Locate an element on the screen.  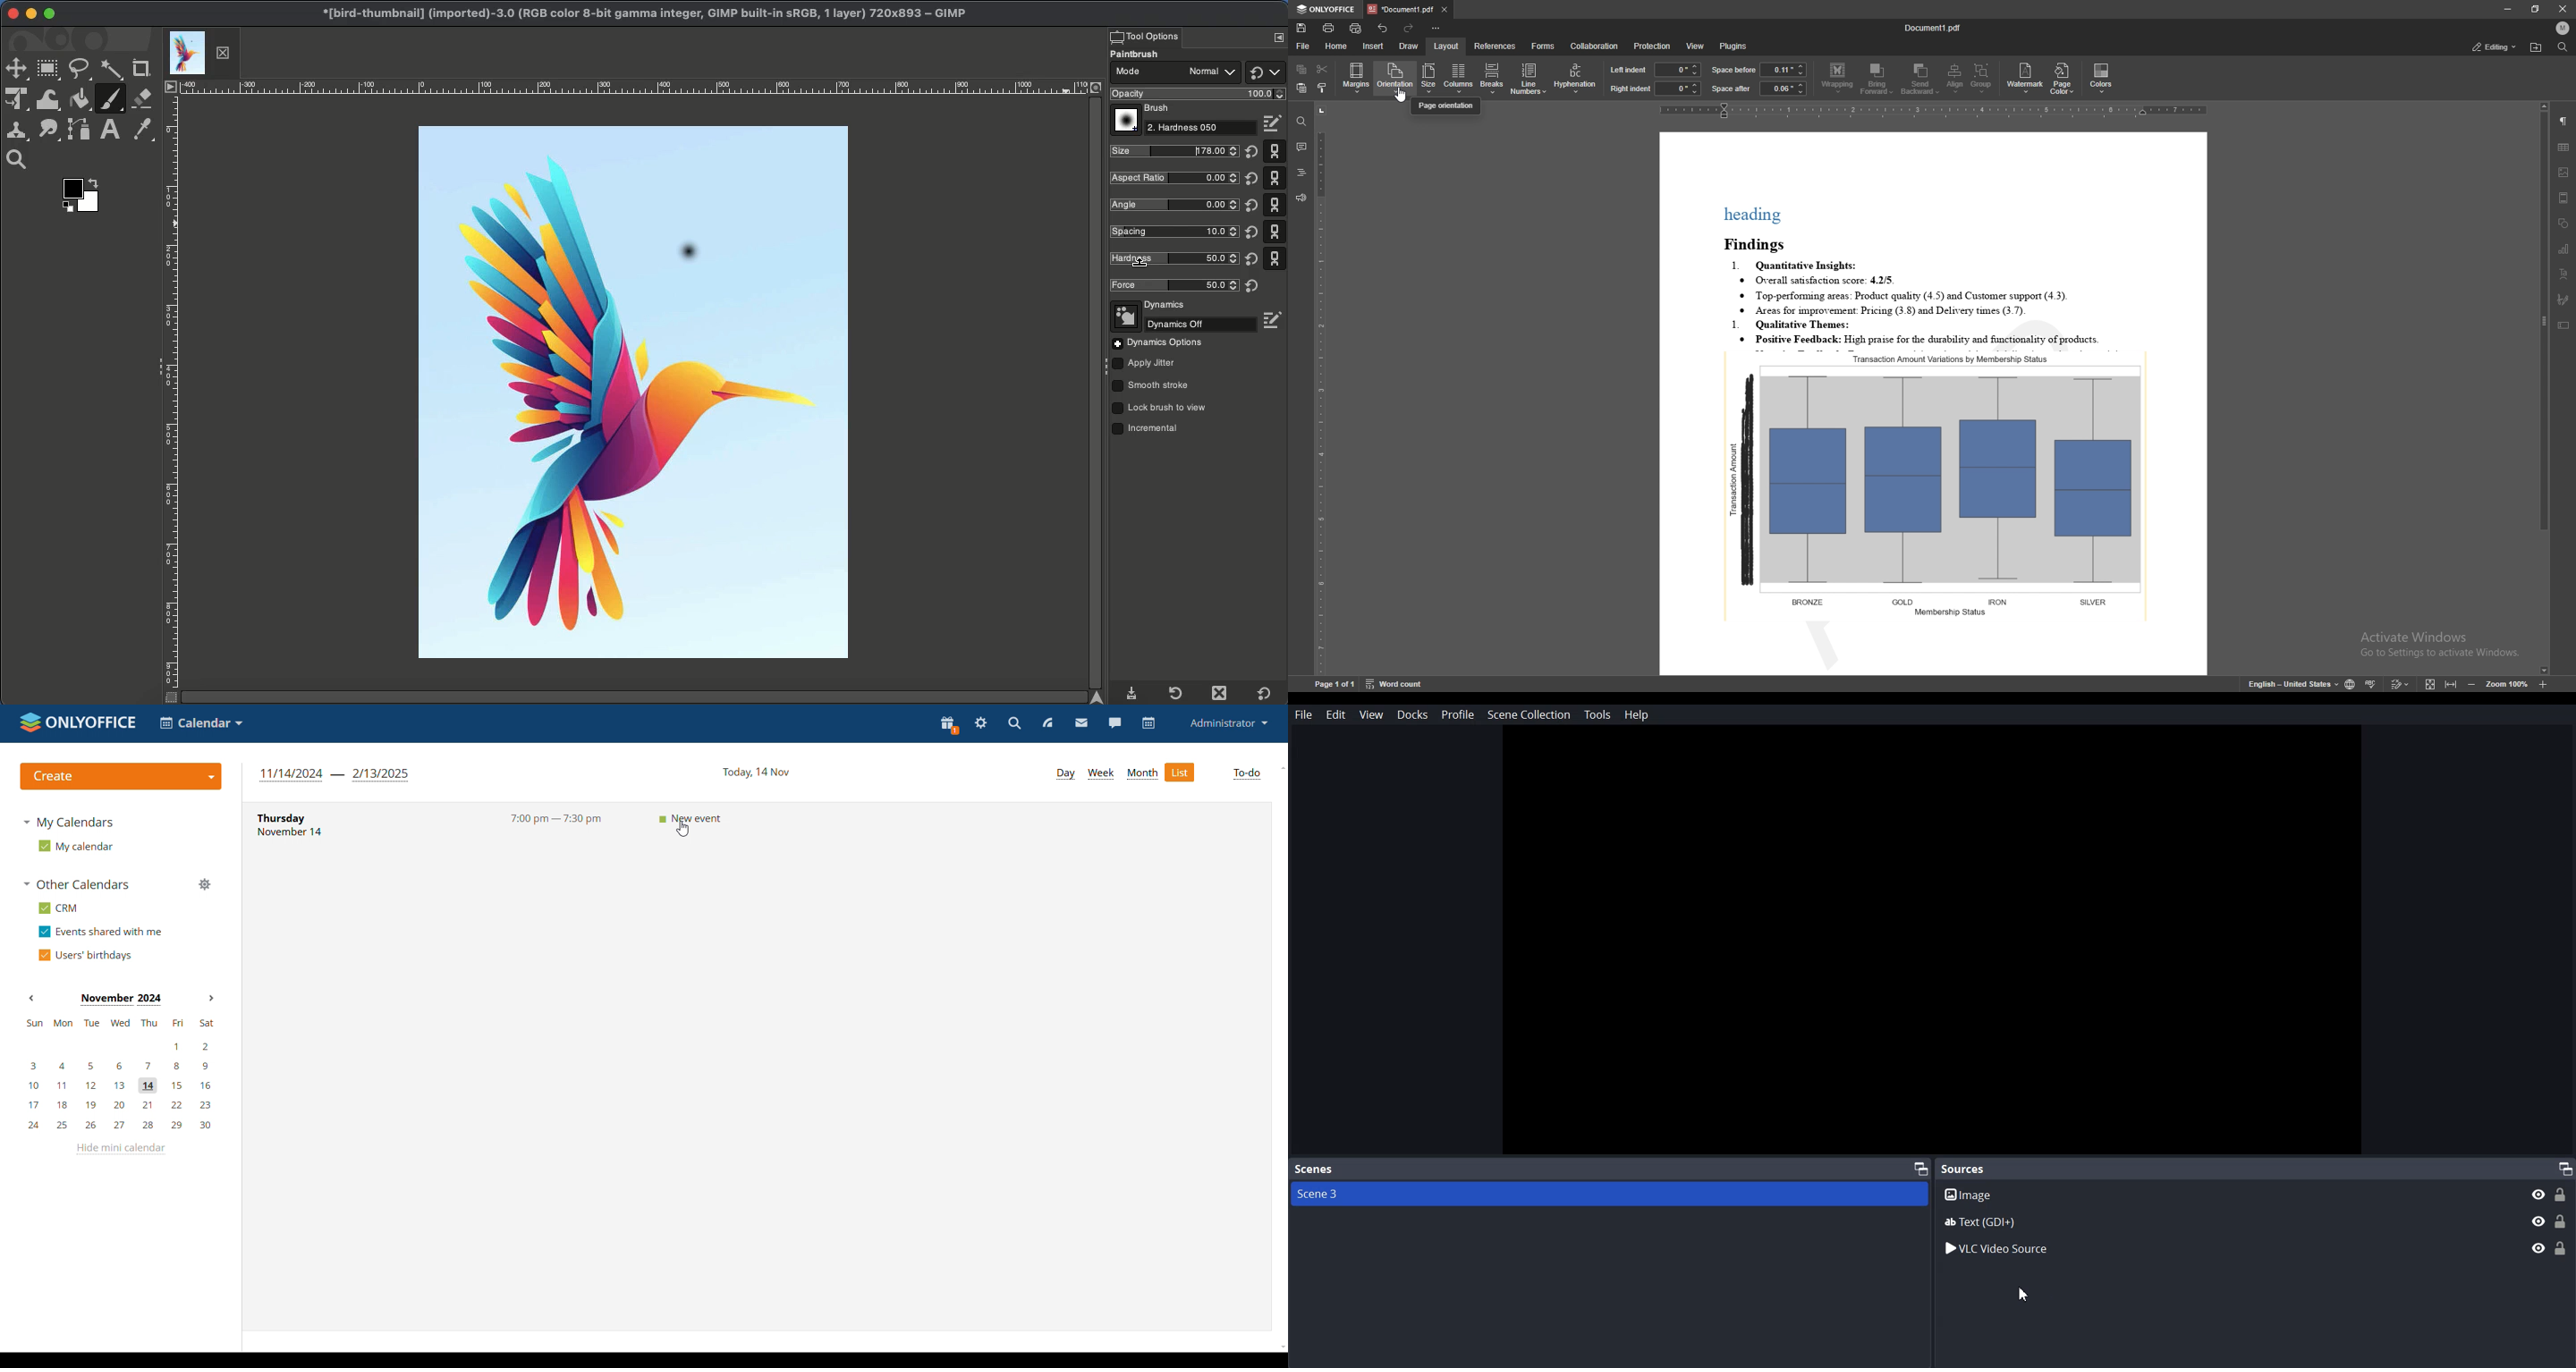
forms is located at coordinates (1543, 46).